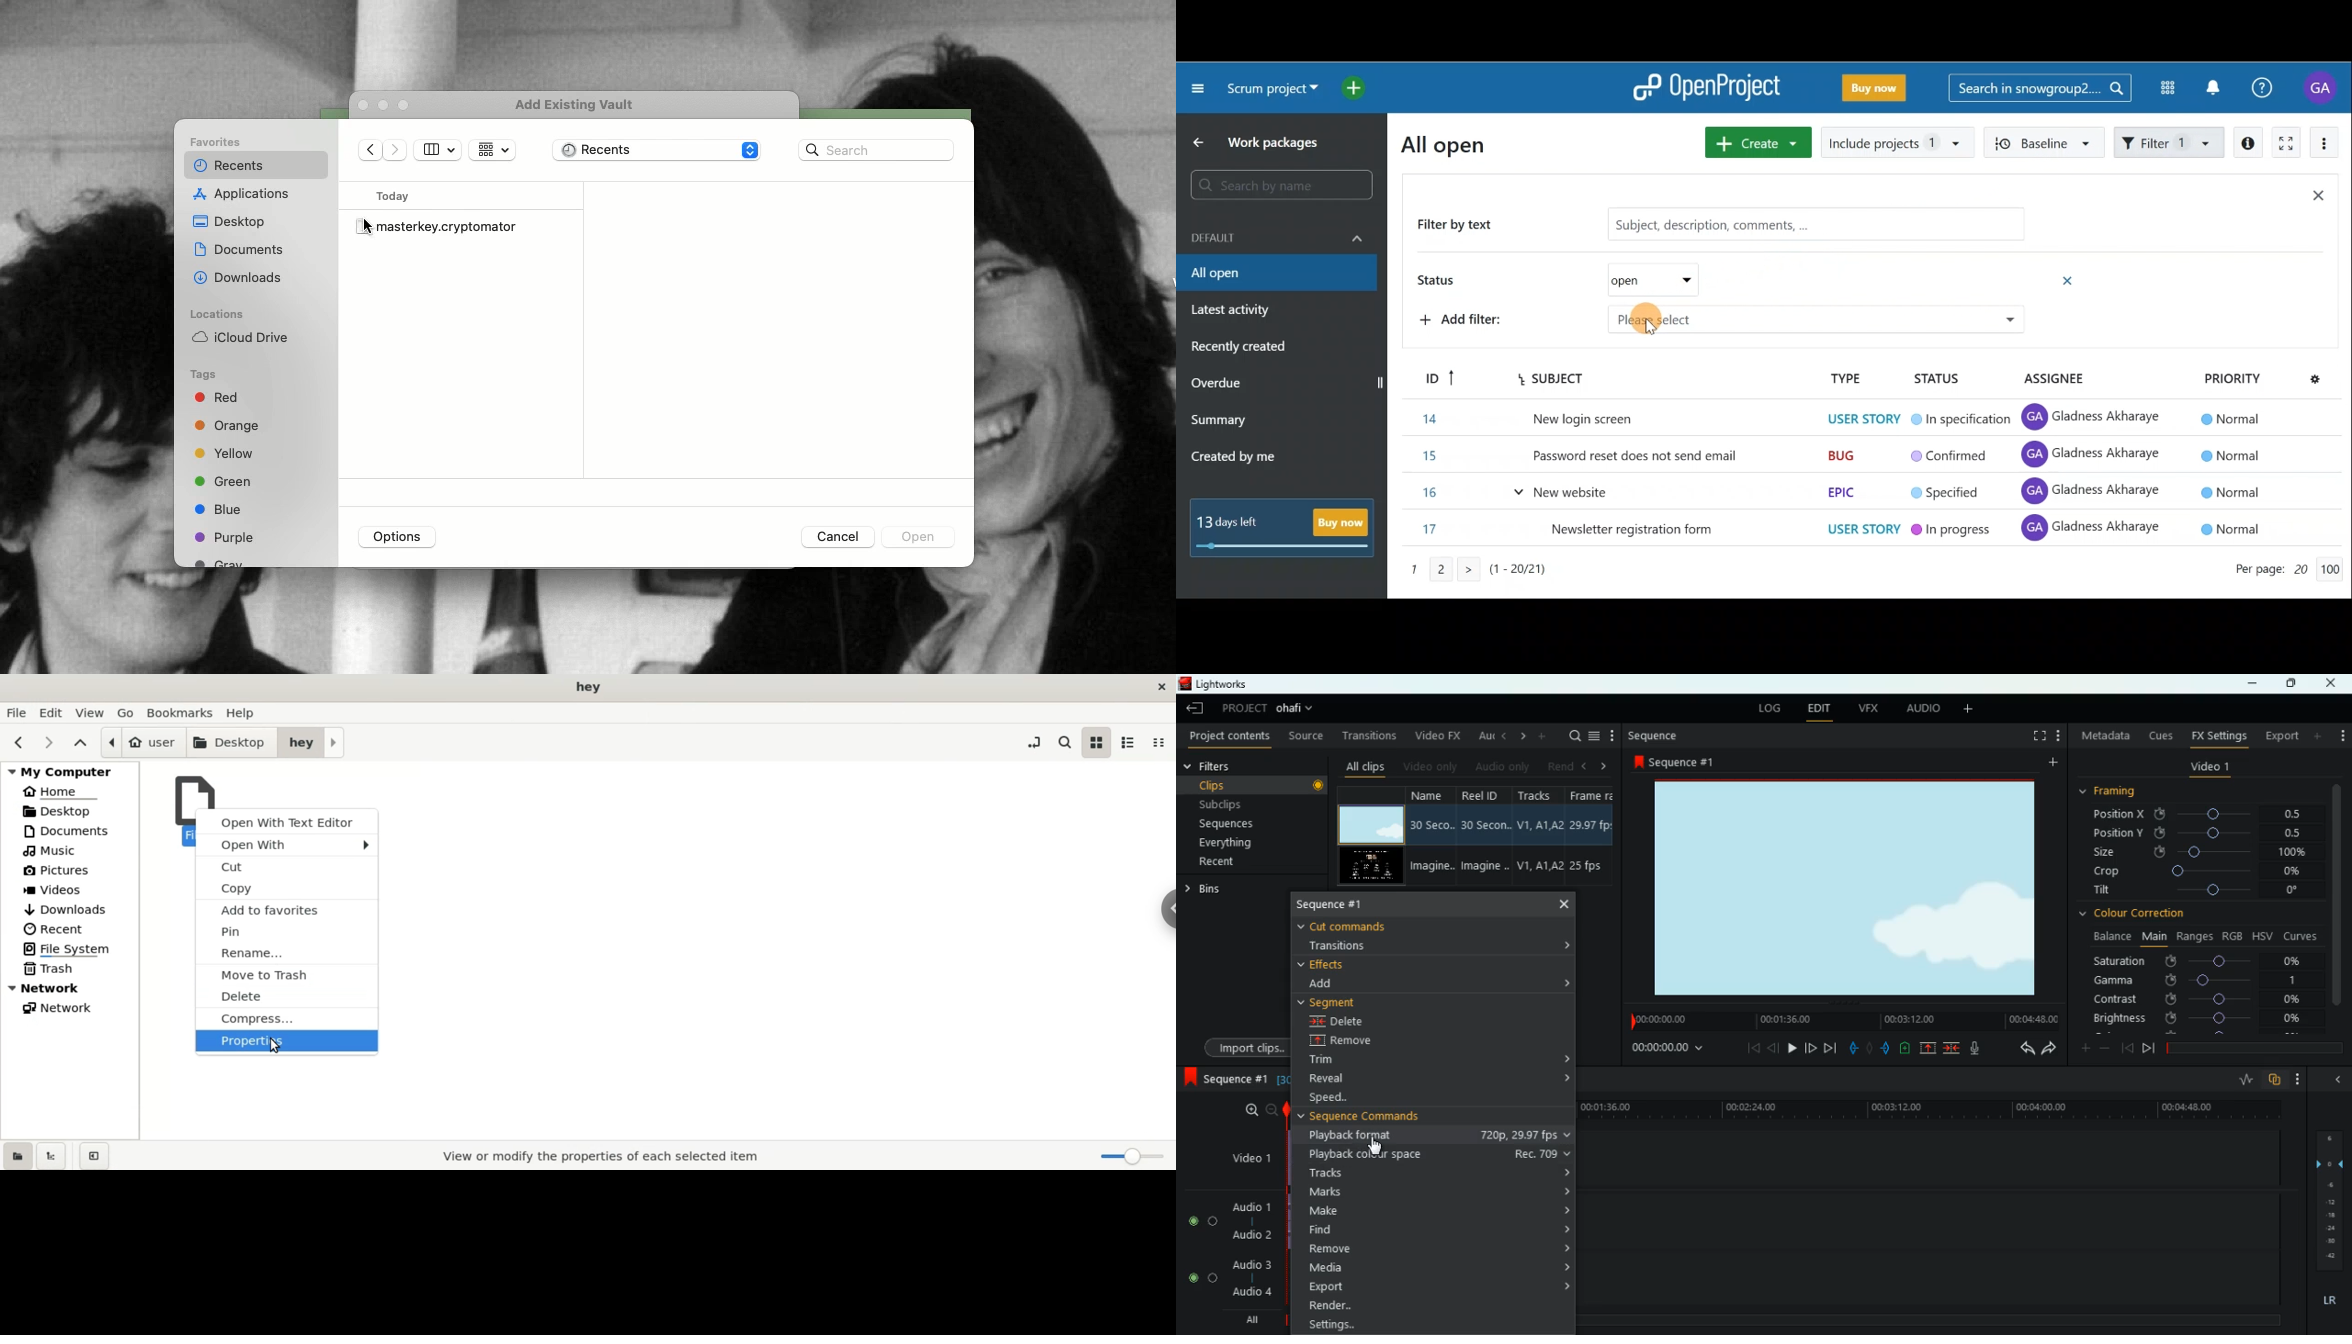 This screenshot has height=1344, width=2352. What do you see at coordinates (1521, 736) in the screenshot?
I see `right` at bounding box center [1521, 736].